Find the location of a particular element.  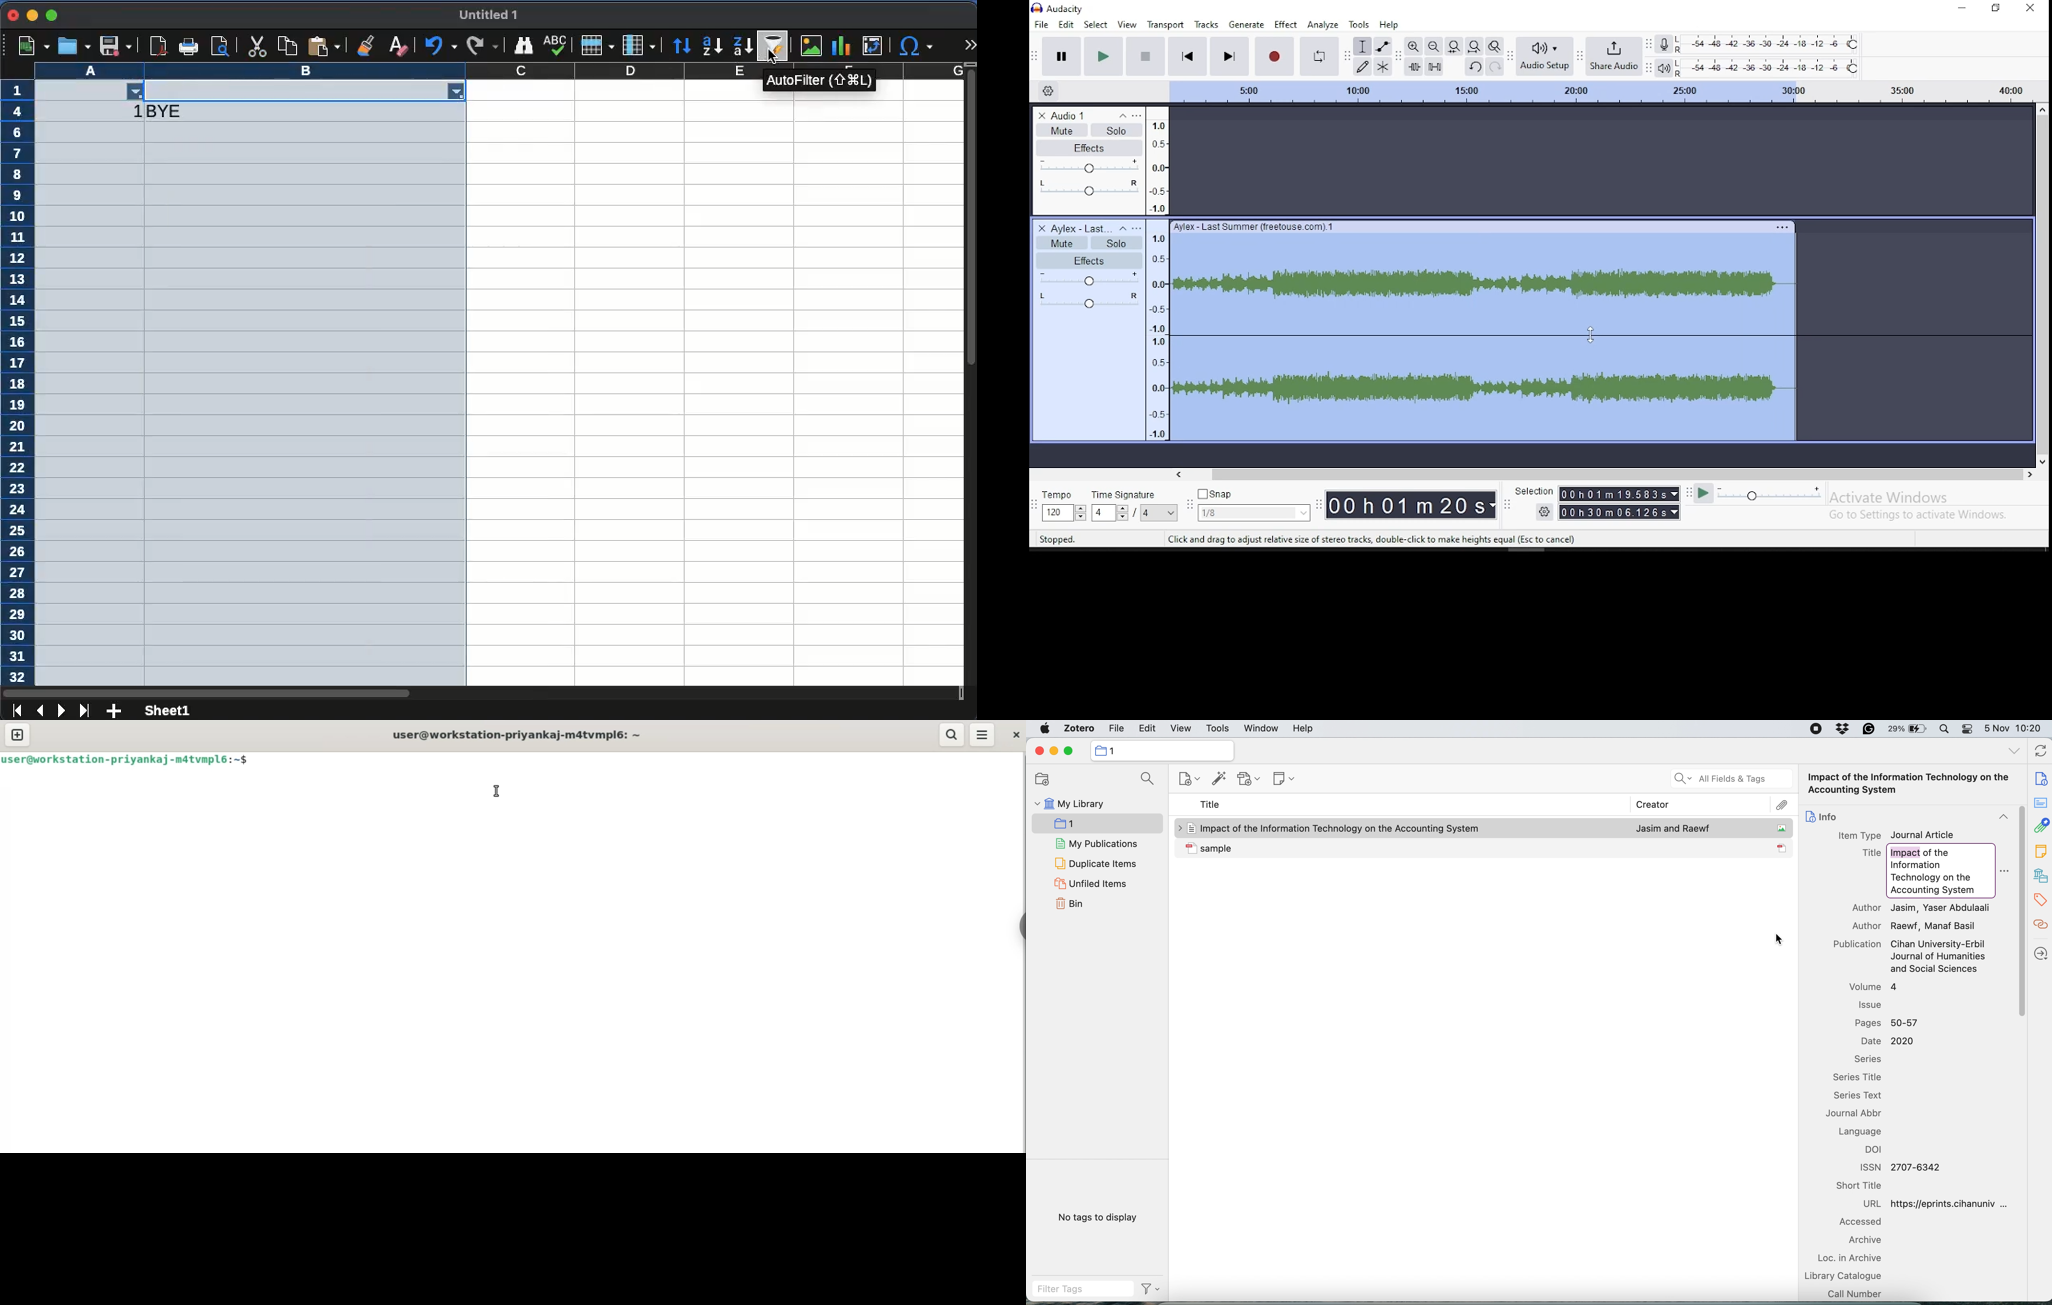

issue is located at coordinates (1870, 1005).